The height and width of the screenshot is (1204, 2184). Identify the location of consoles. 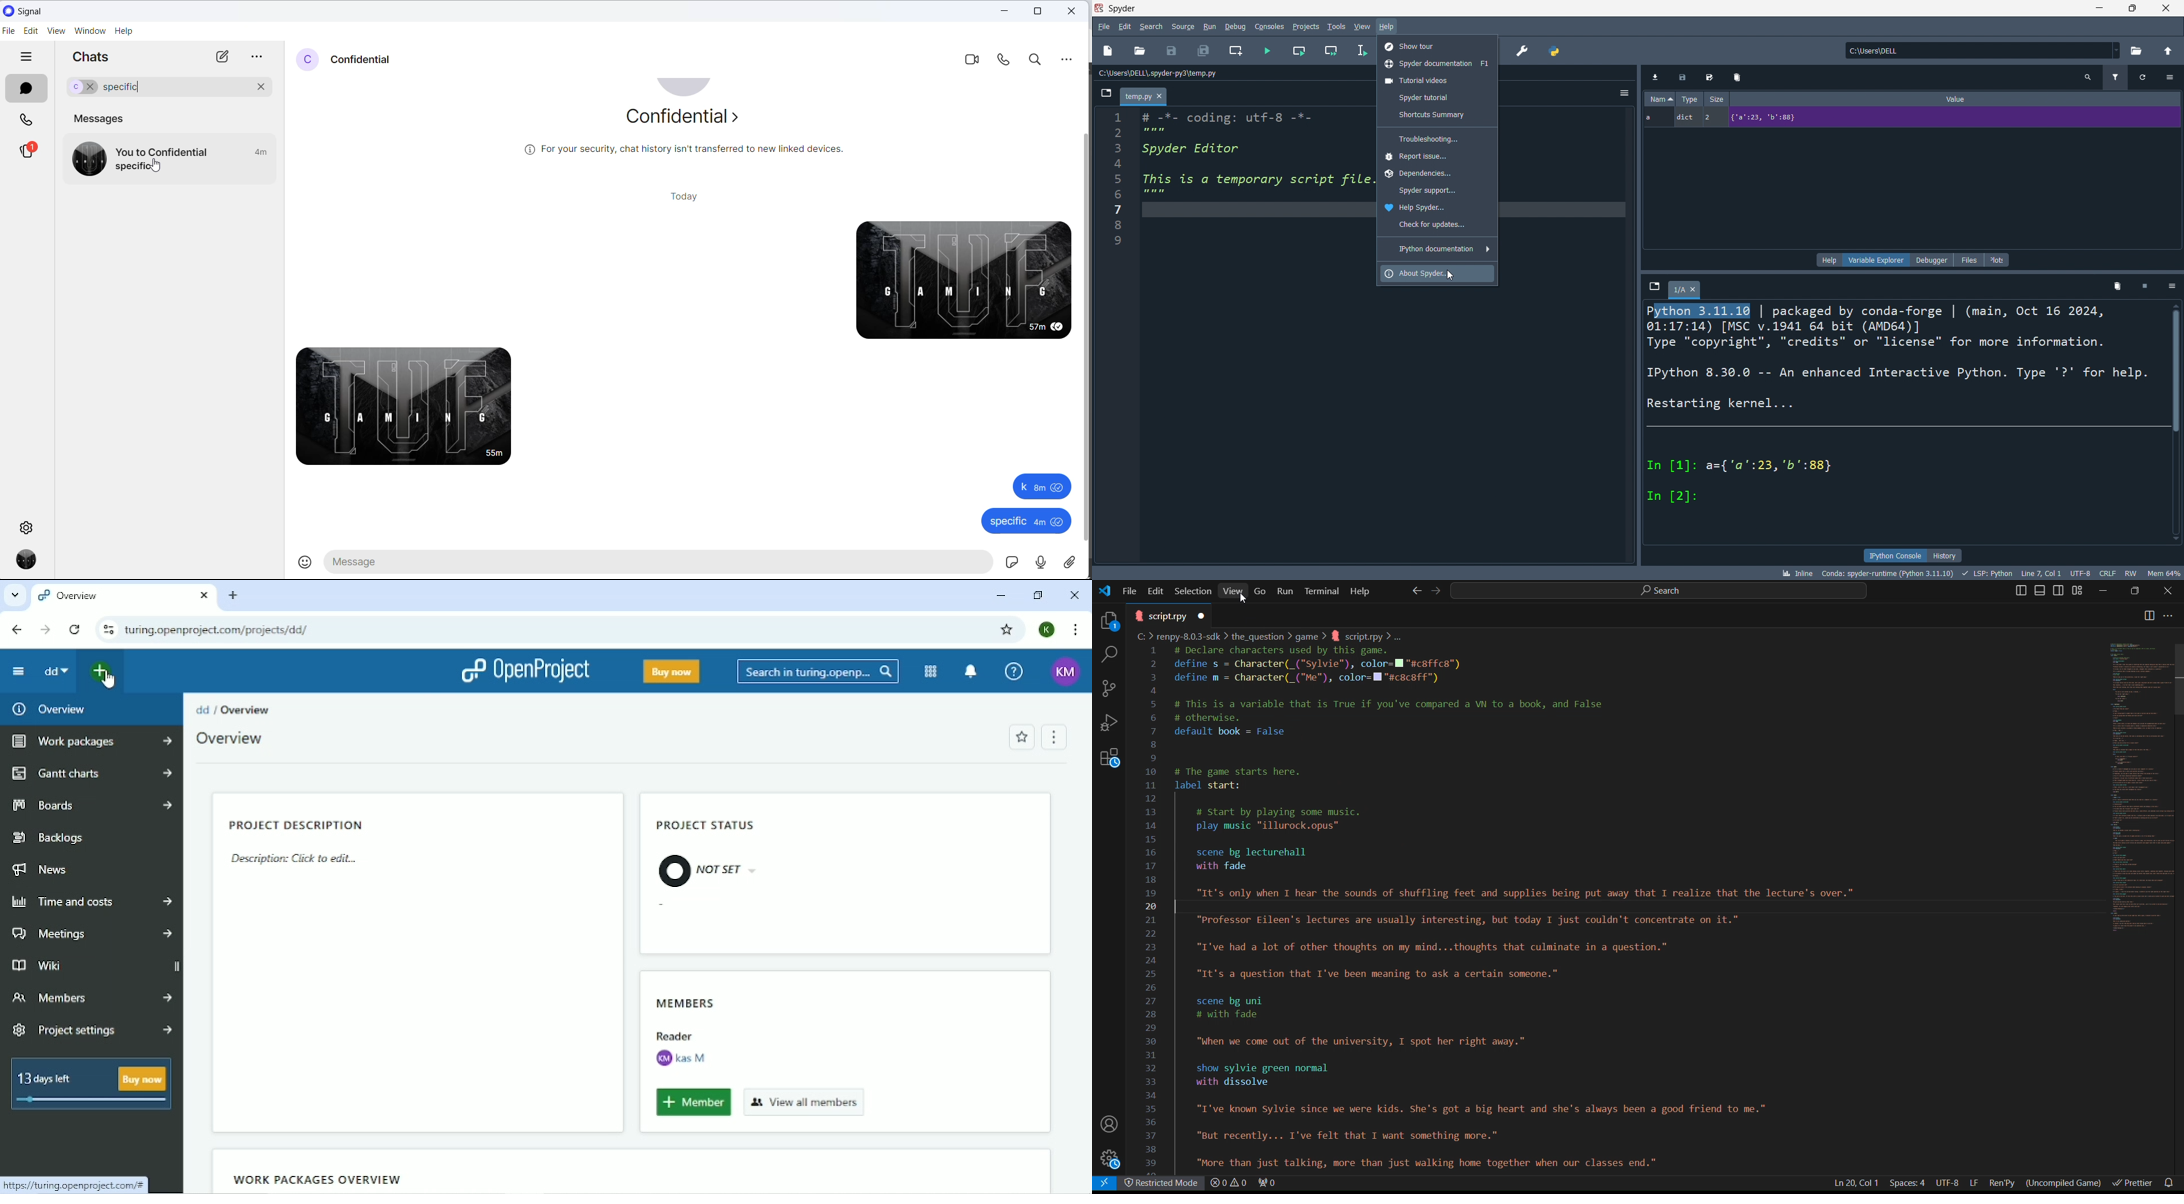
(1269, 27).